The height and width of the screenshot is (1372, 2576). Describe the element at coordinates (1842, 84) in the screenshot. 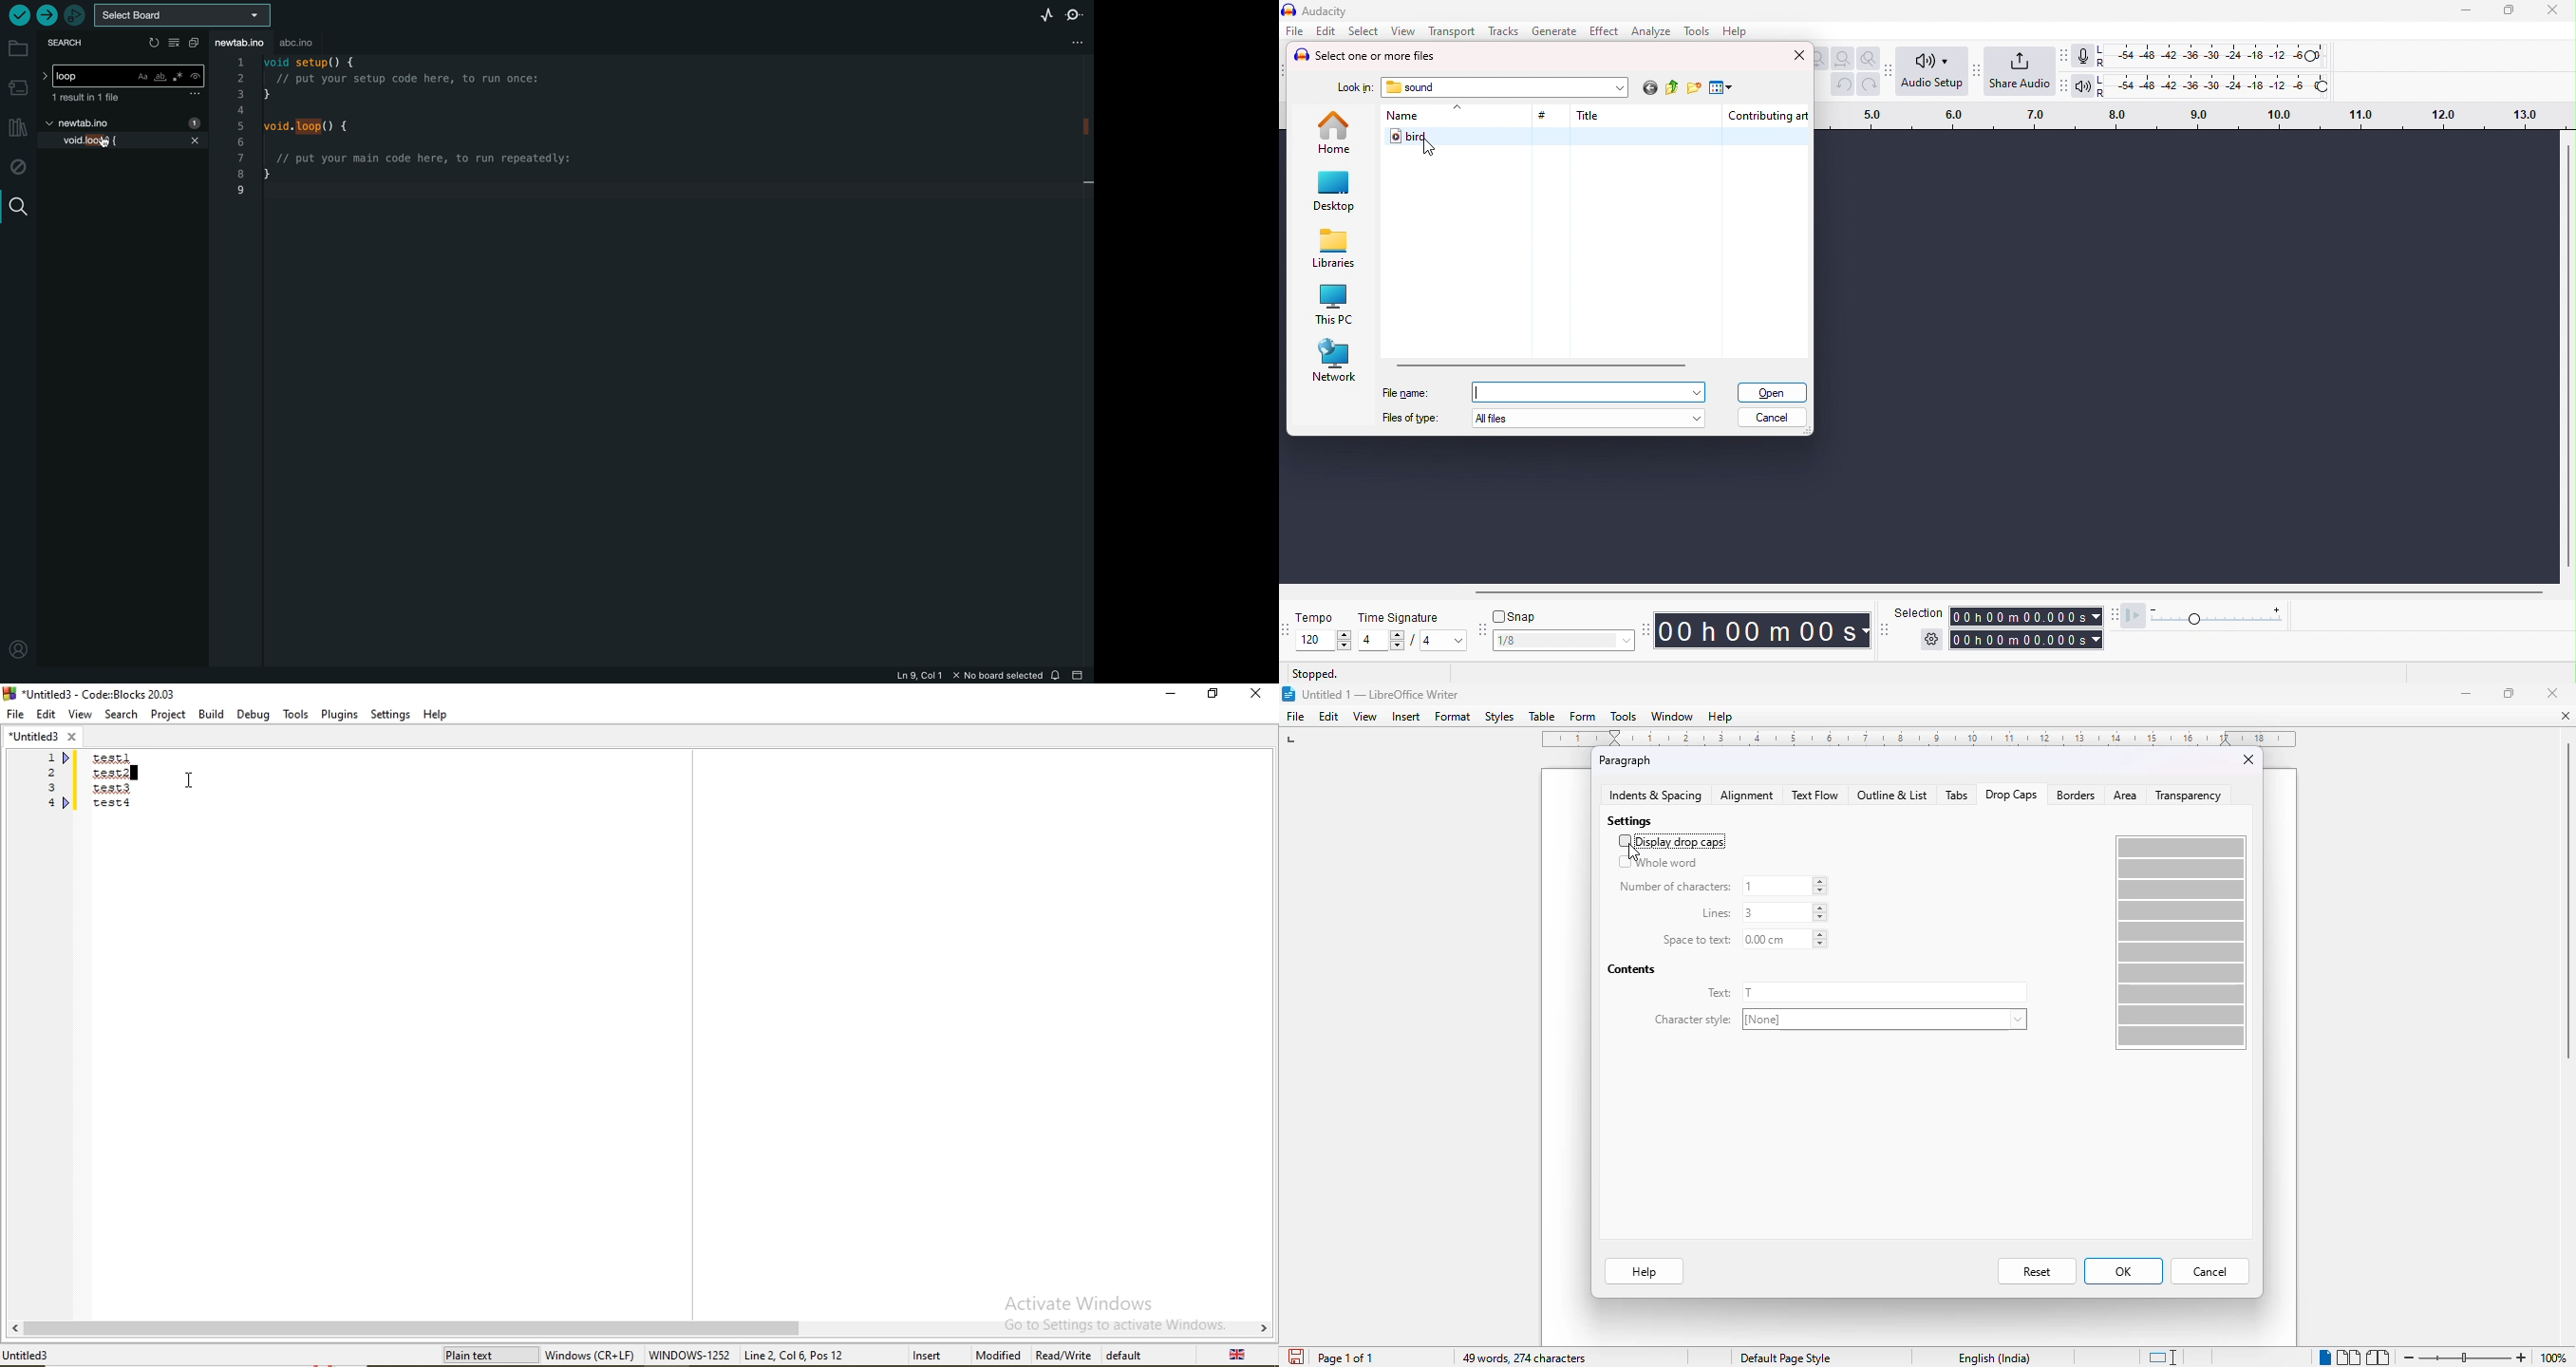

I see `undo` at that location.